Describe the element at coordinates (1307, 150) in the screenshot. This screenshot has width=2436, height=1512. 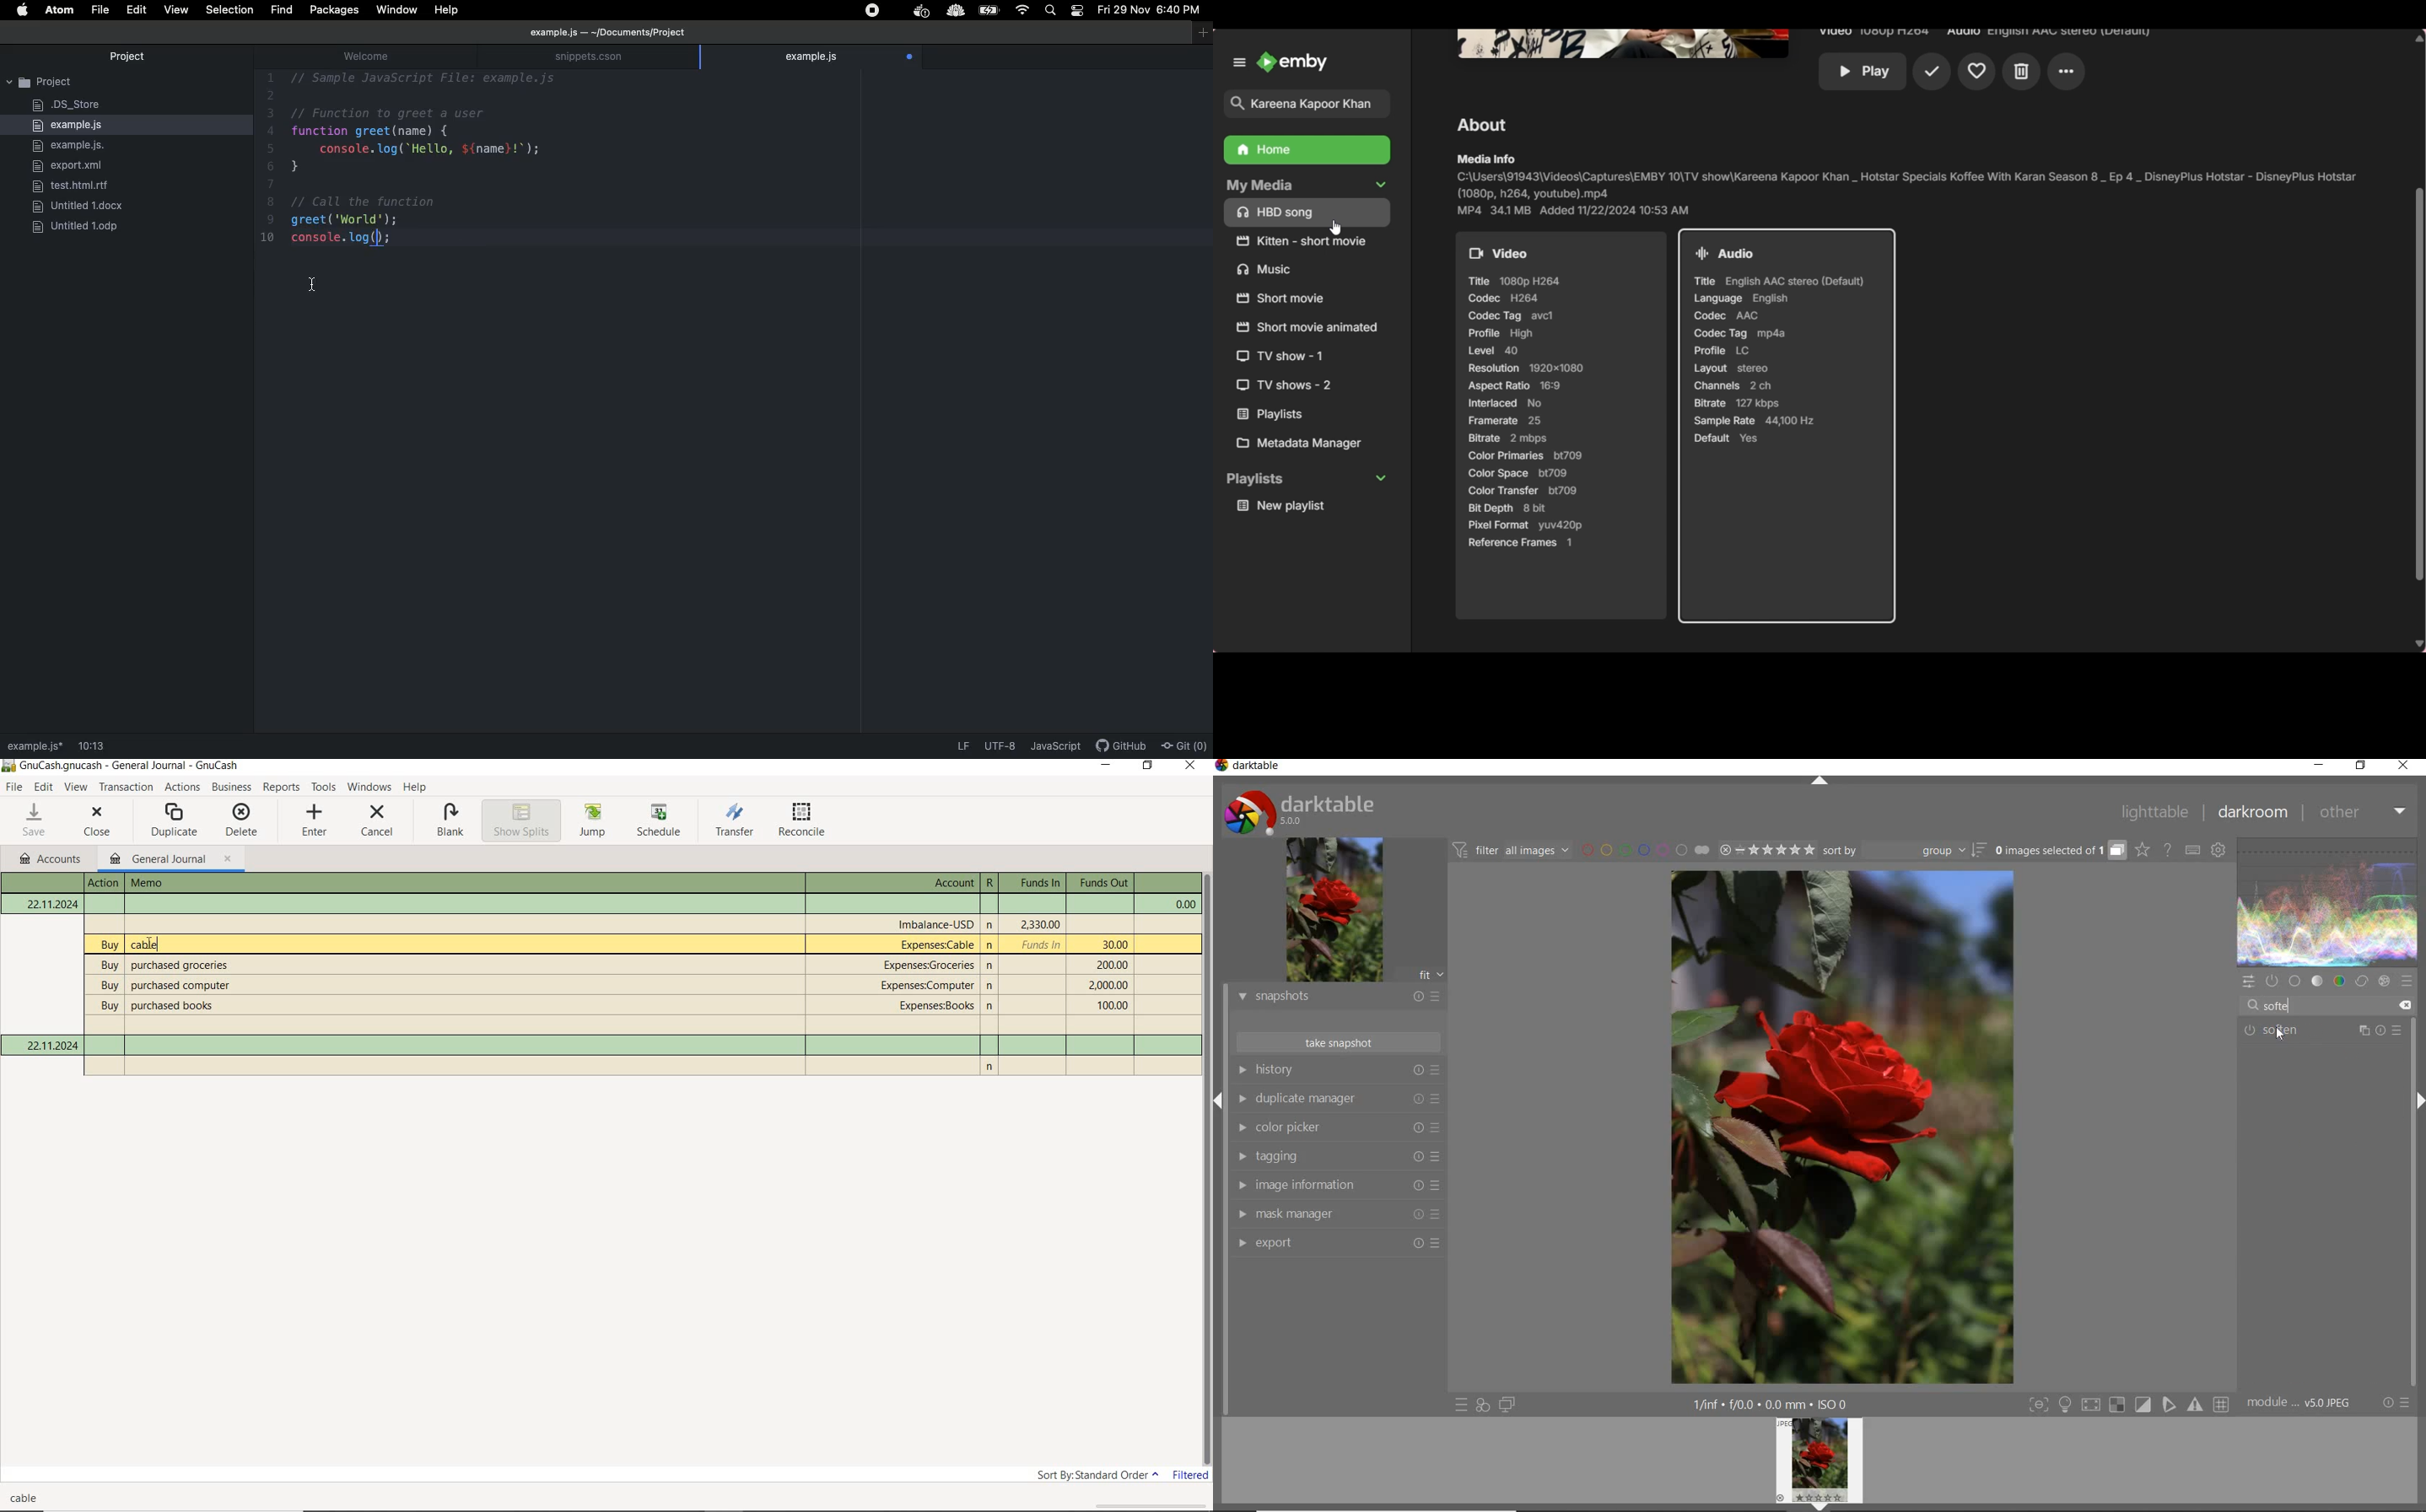
I see `Home folder, highlighted` at that location.